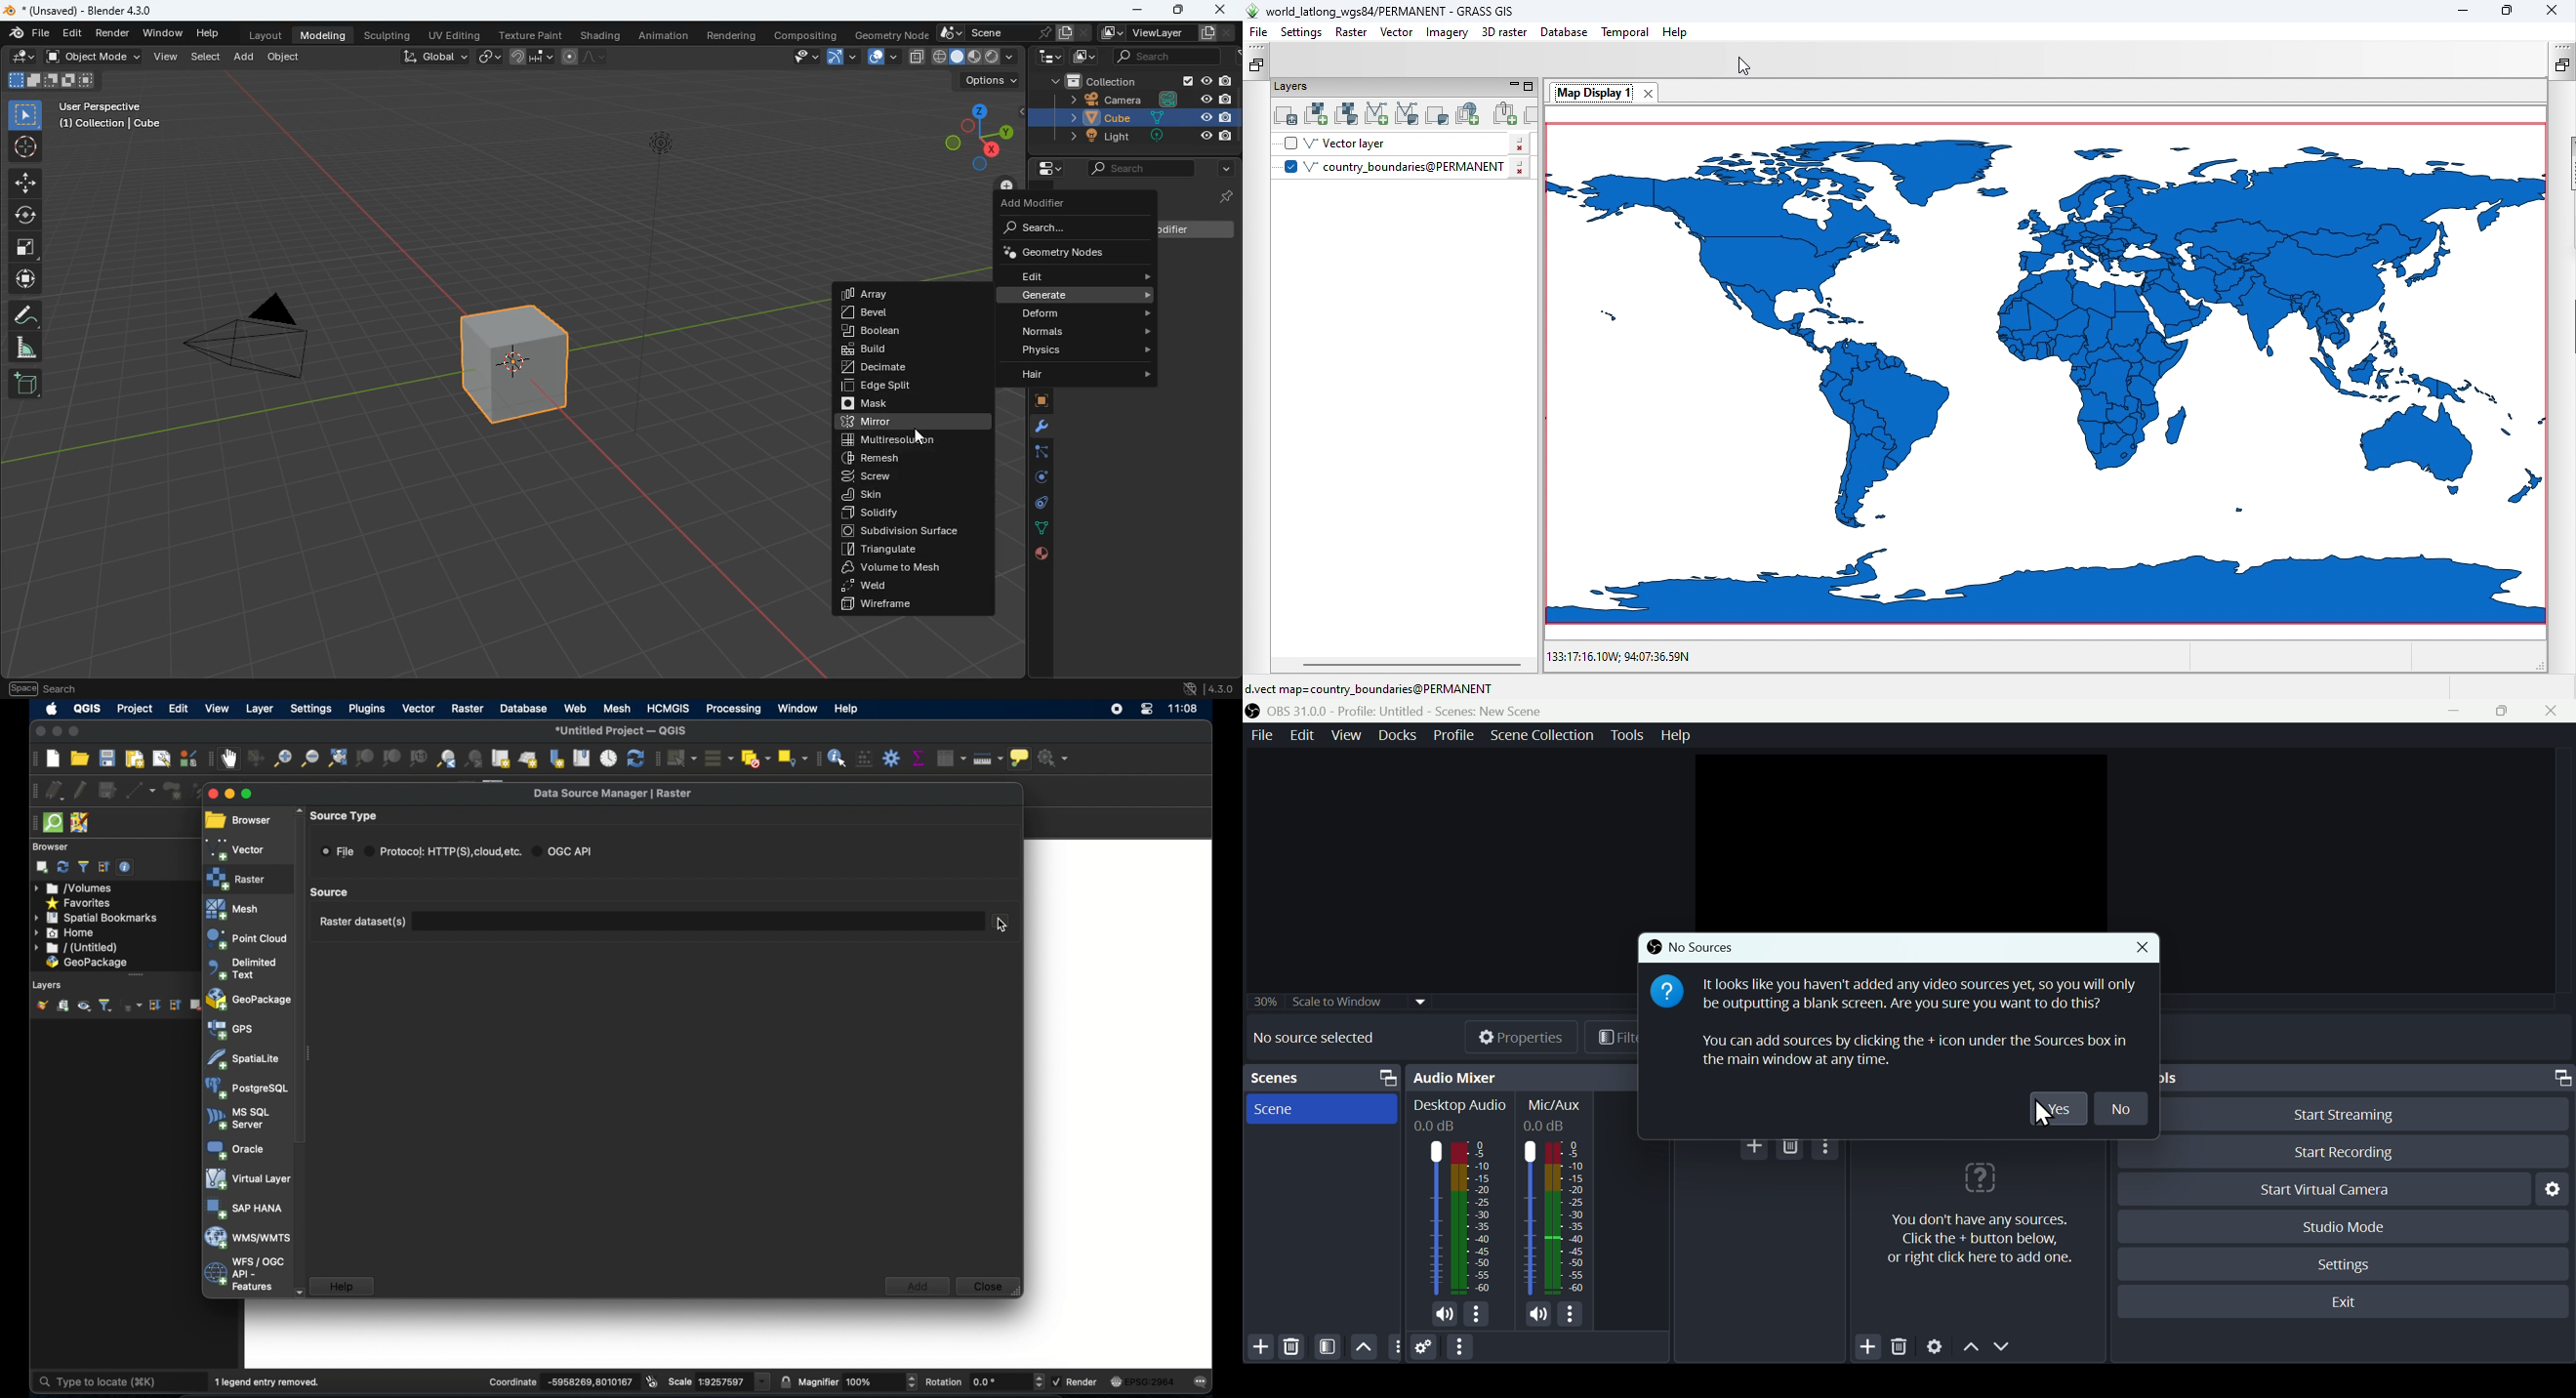  I want to click on Close, so click(2554, 712).